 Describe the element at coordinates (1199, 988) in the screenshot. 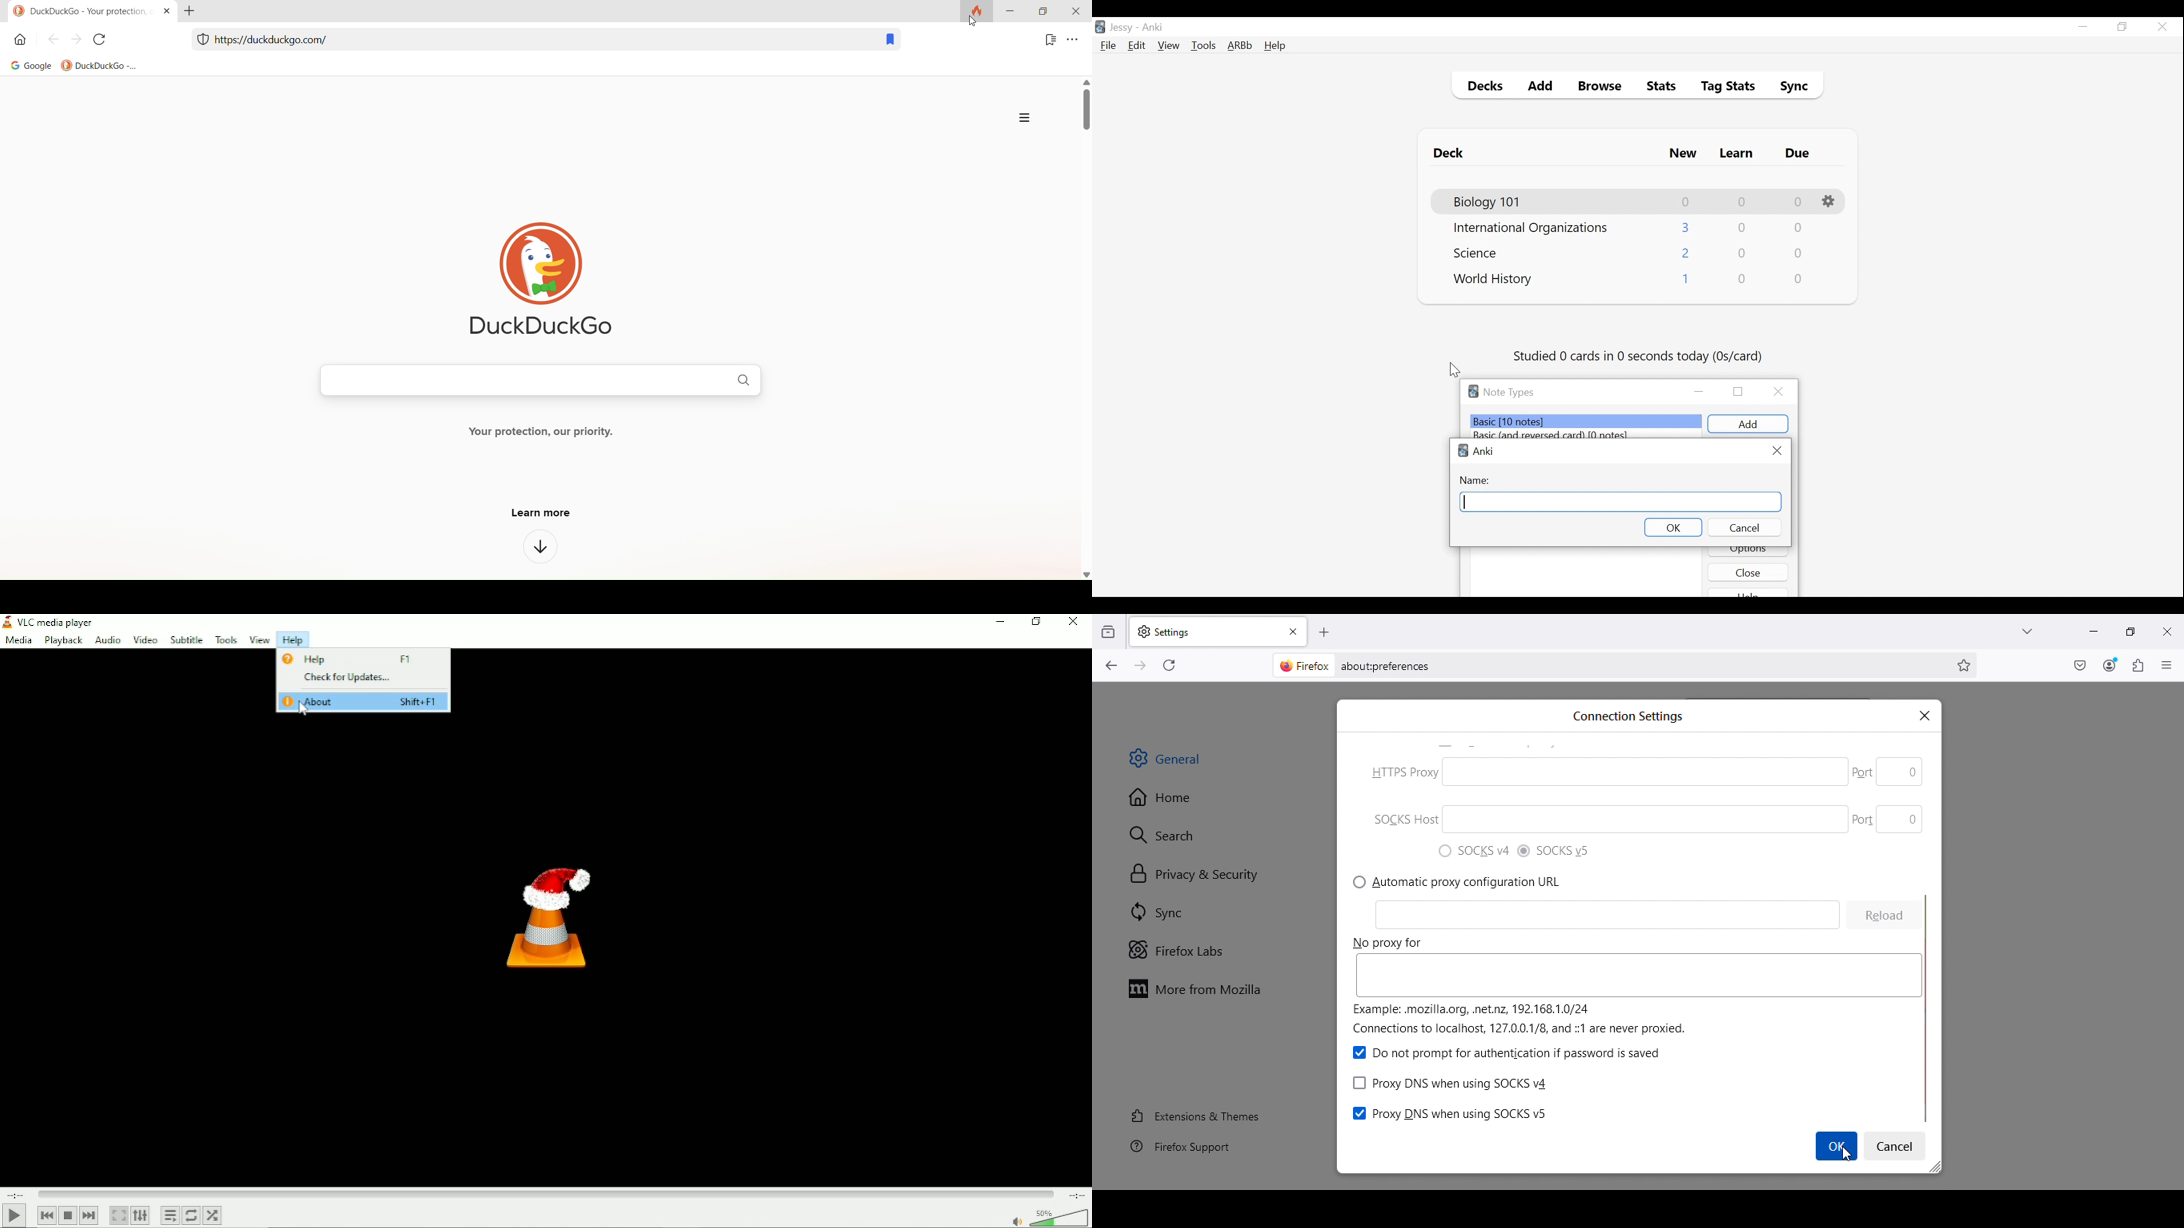

I see `Move to Mozilla` at that location.